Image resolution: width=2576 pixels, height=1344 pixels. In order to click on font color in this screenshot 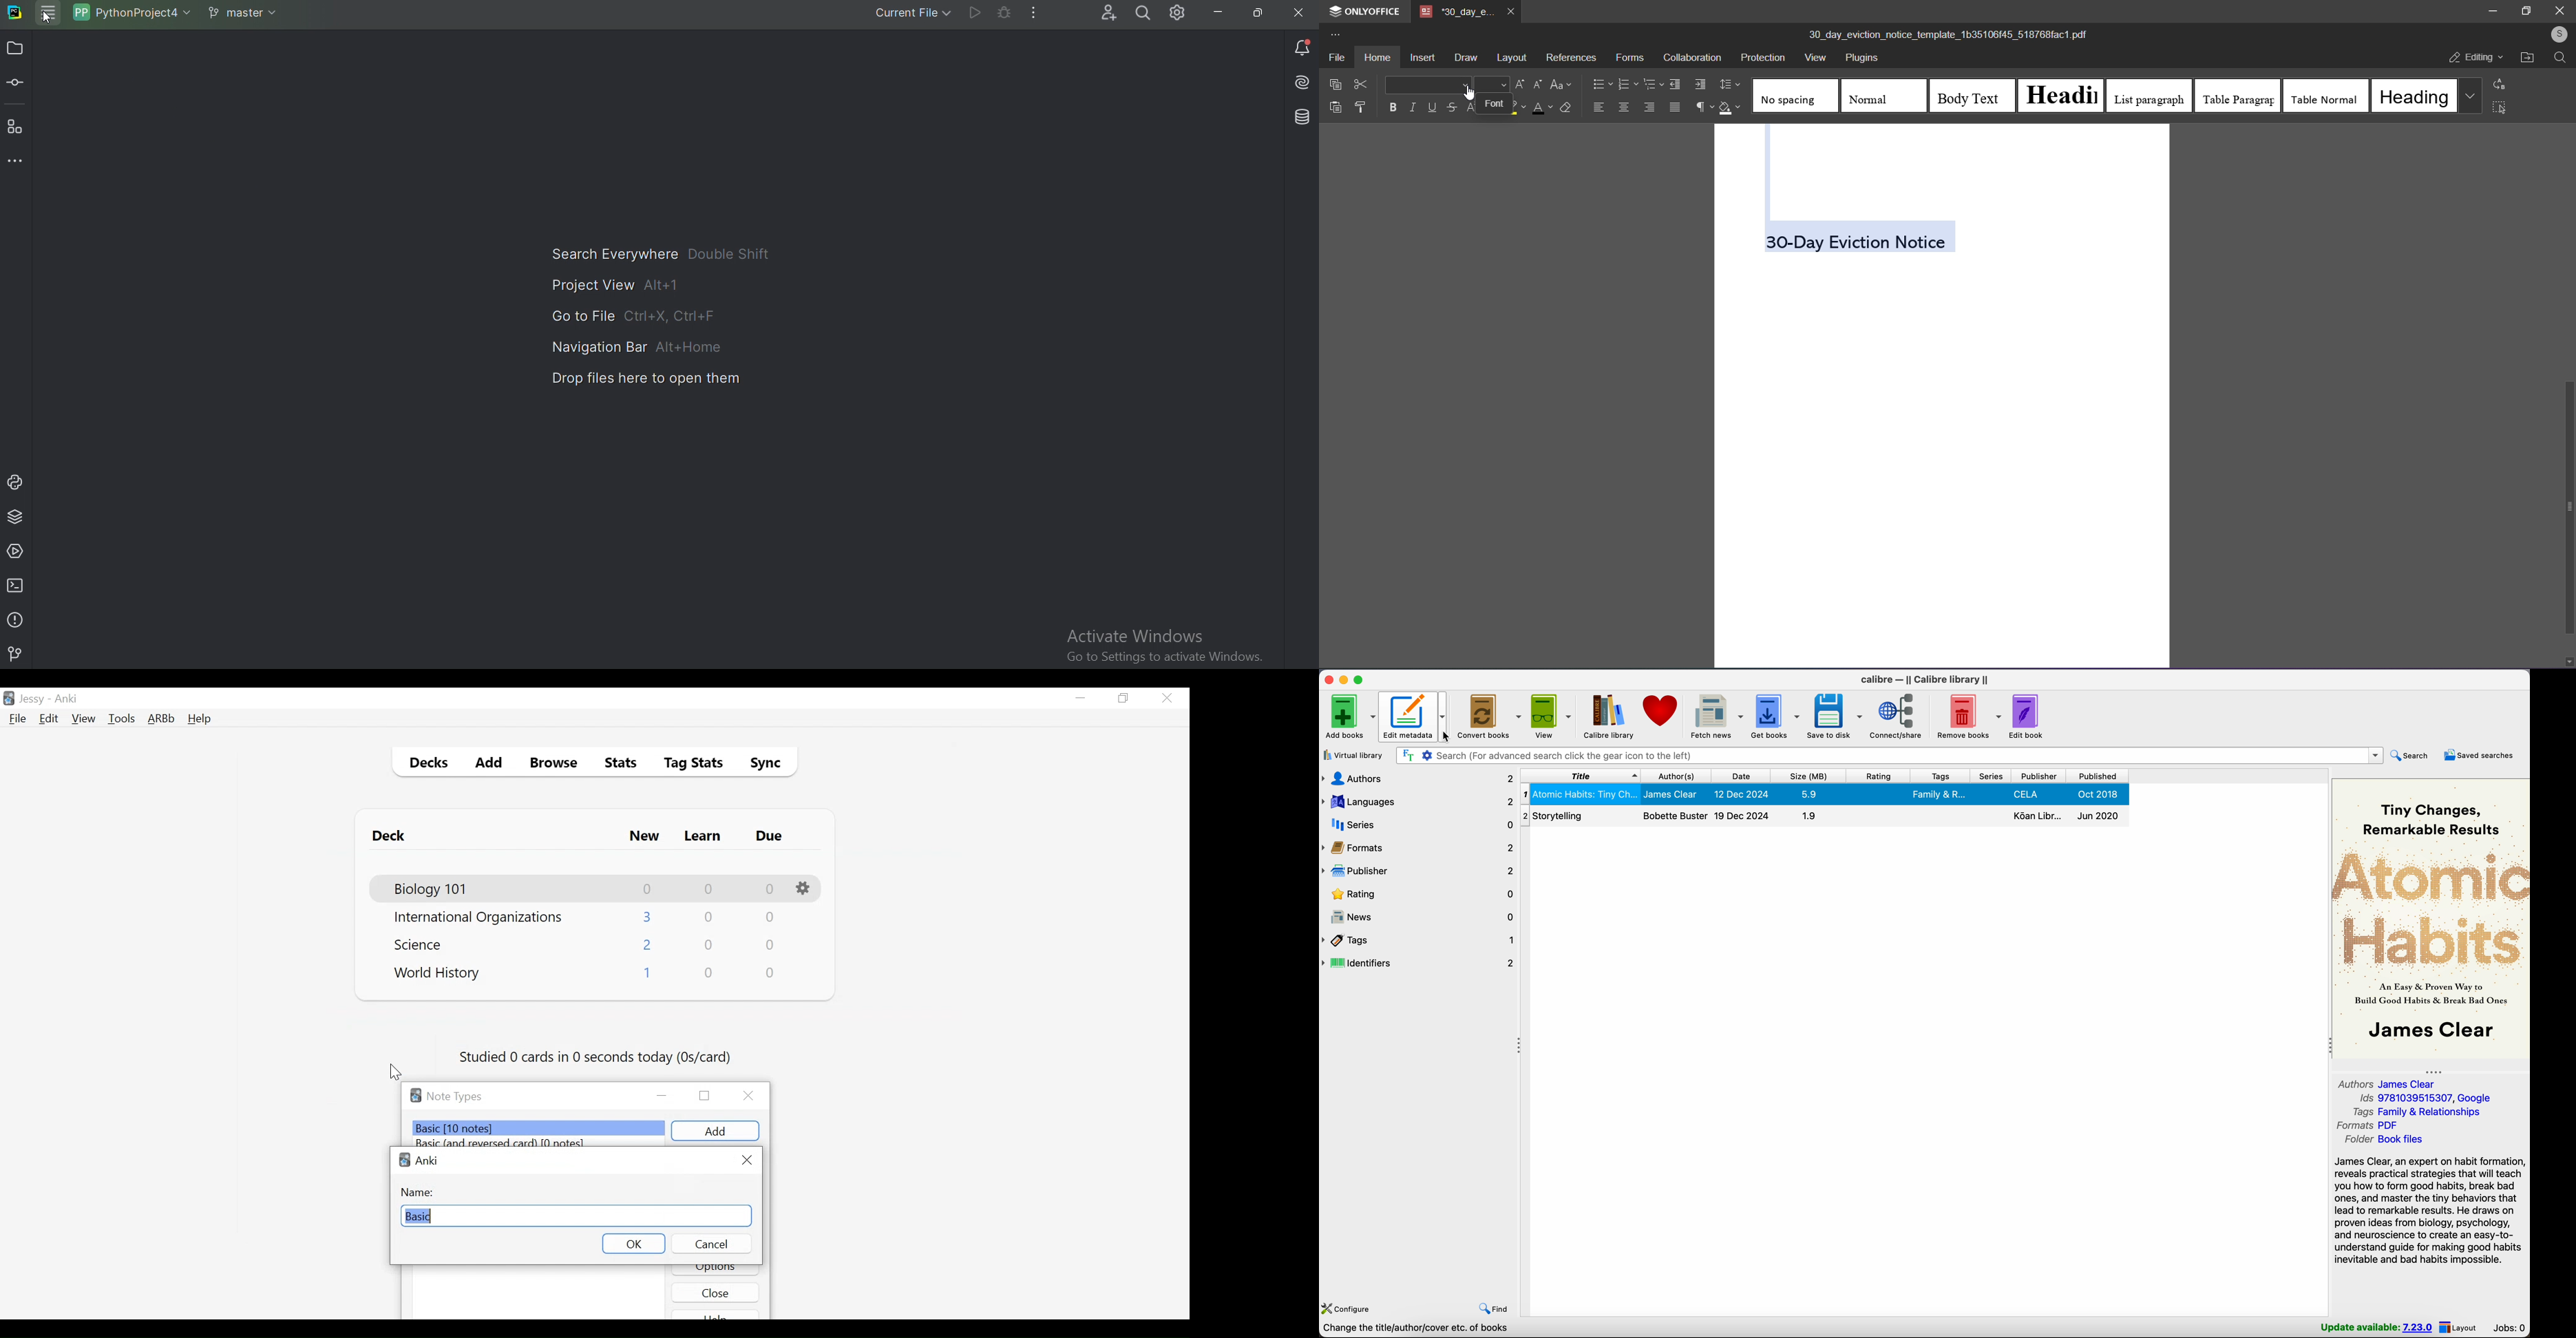, I will do `click(1539, 109)`.